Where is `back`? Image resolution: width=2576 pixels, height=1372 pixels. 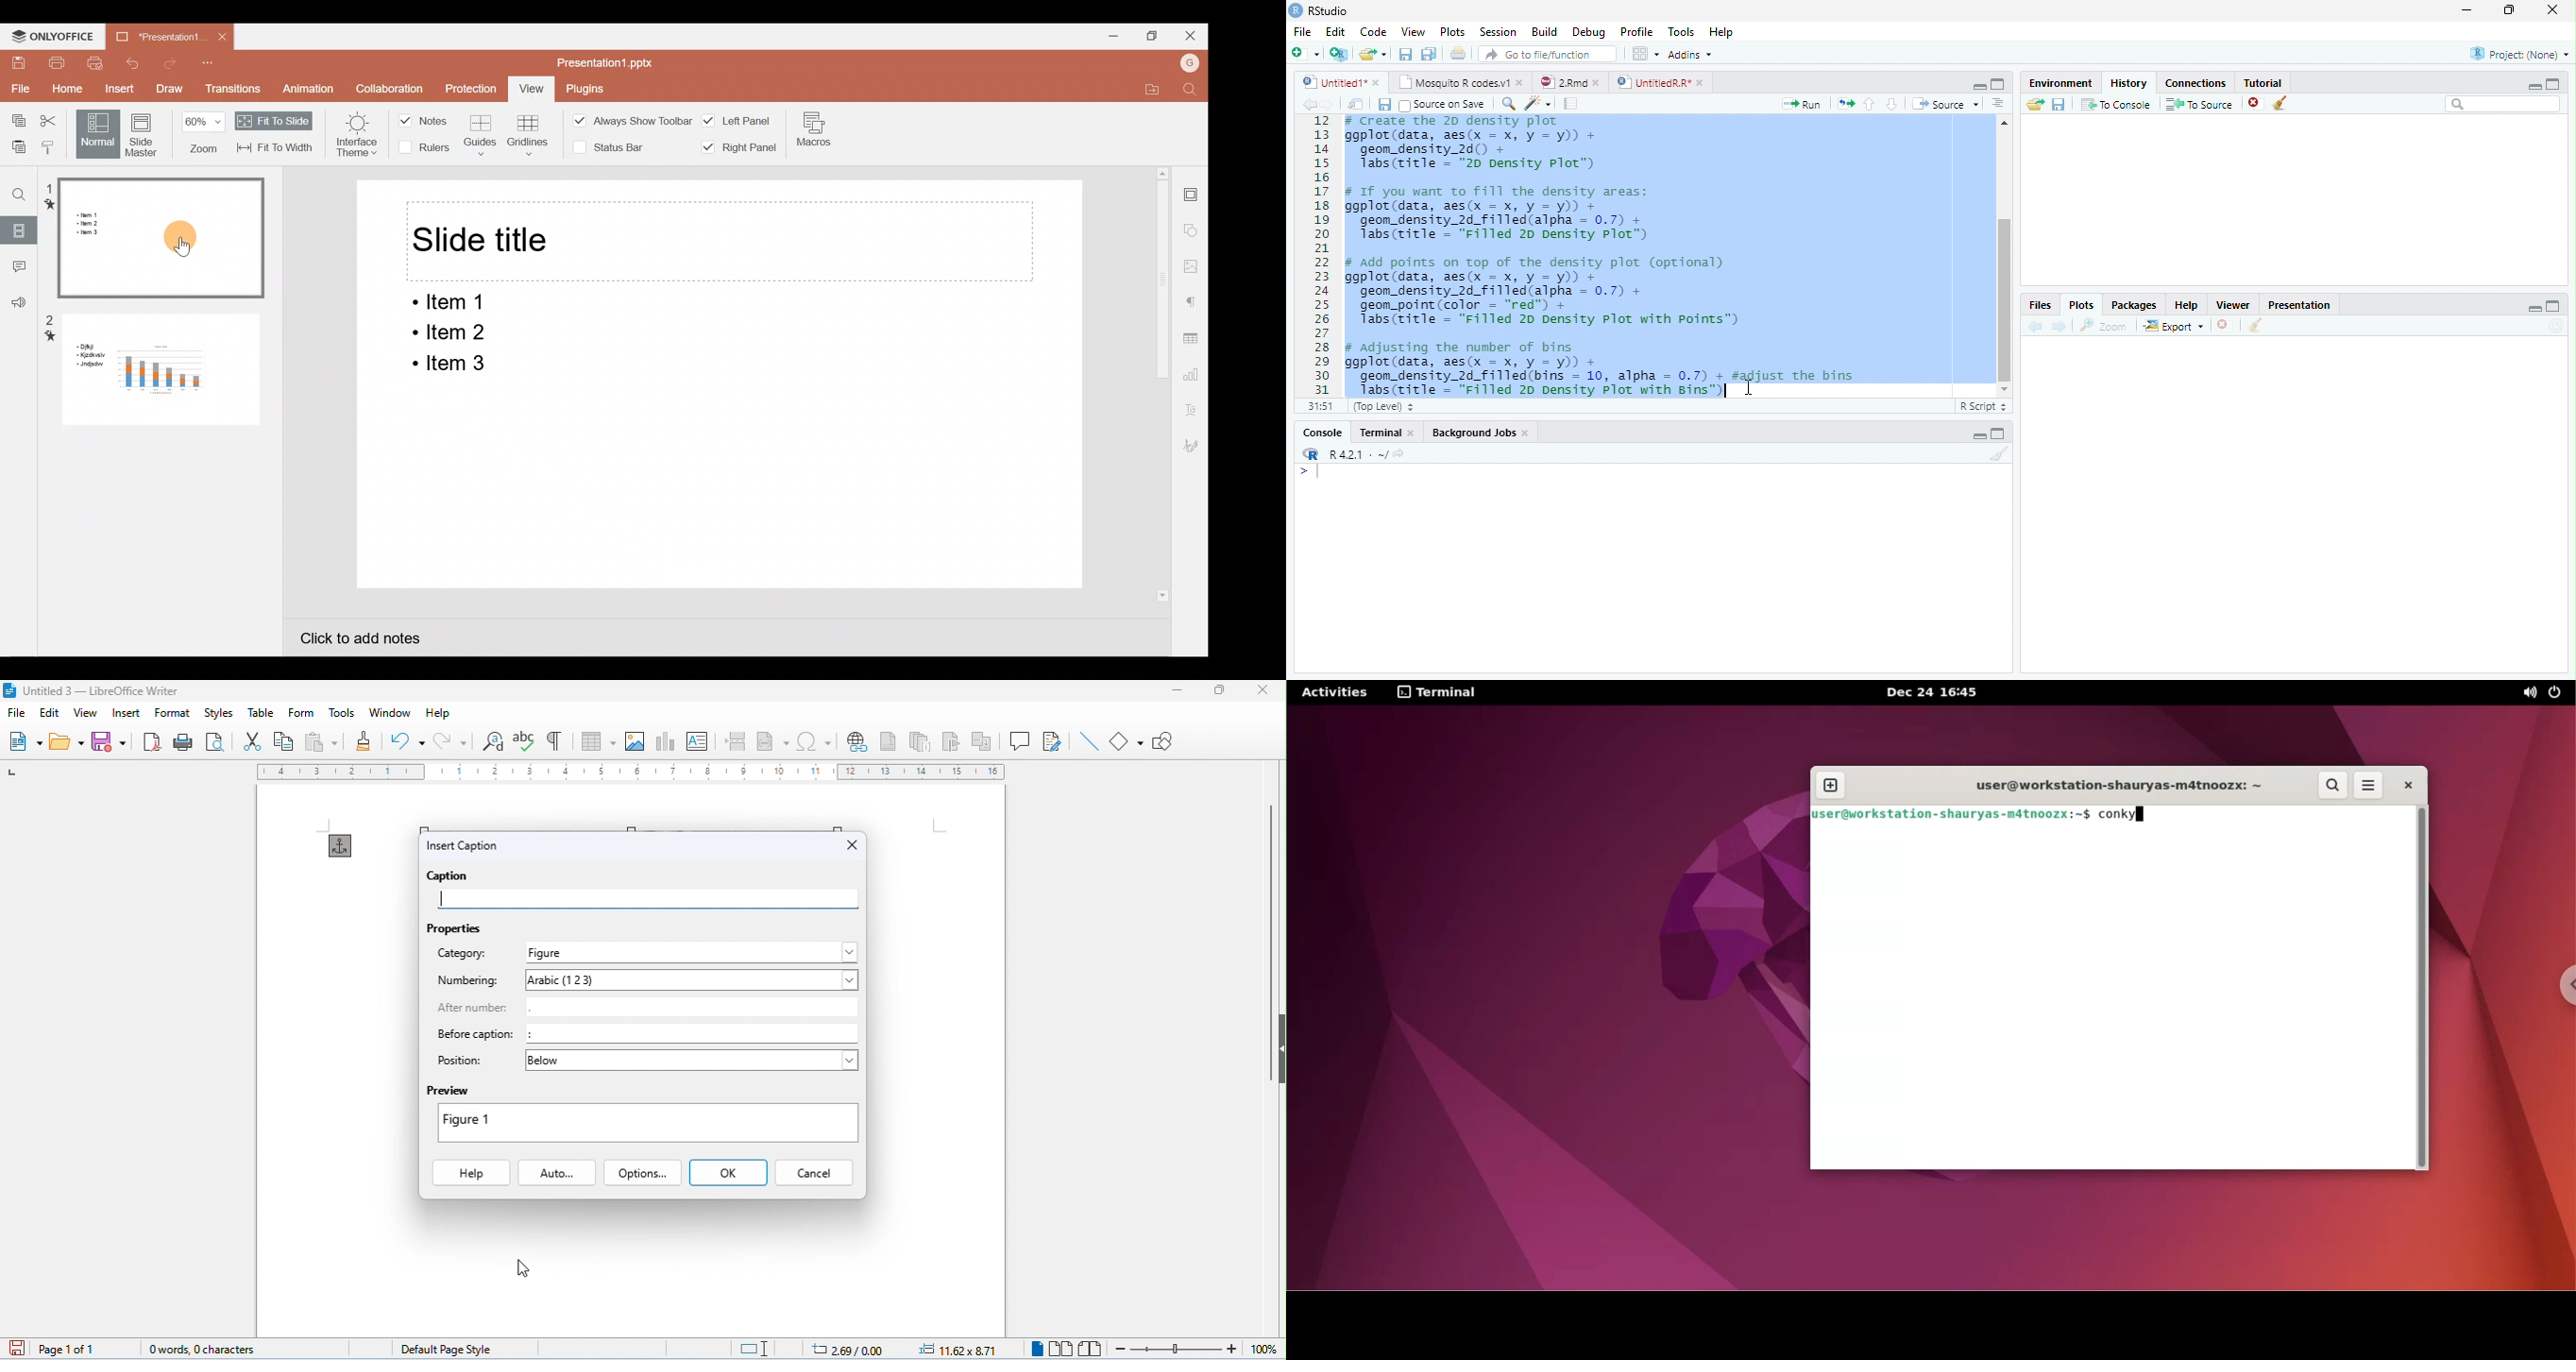
back is located at coordinates (1305, 104).